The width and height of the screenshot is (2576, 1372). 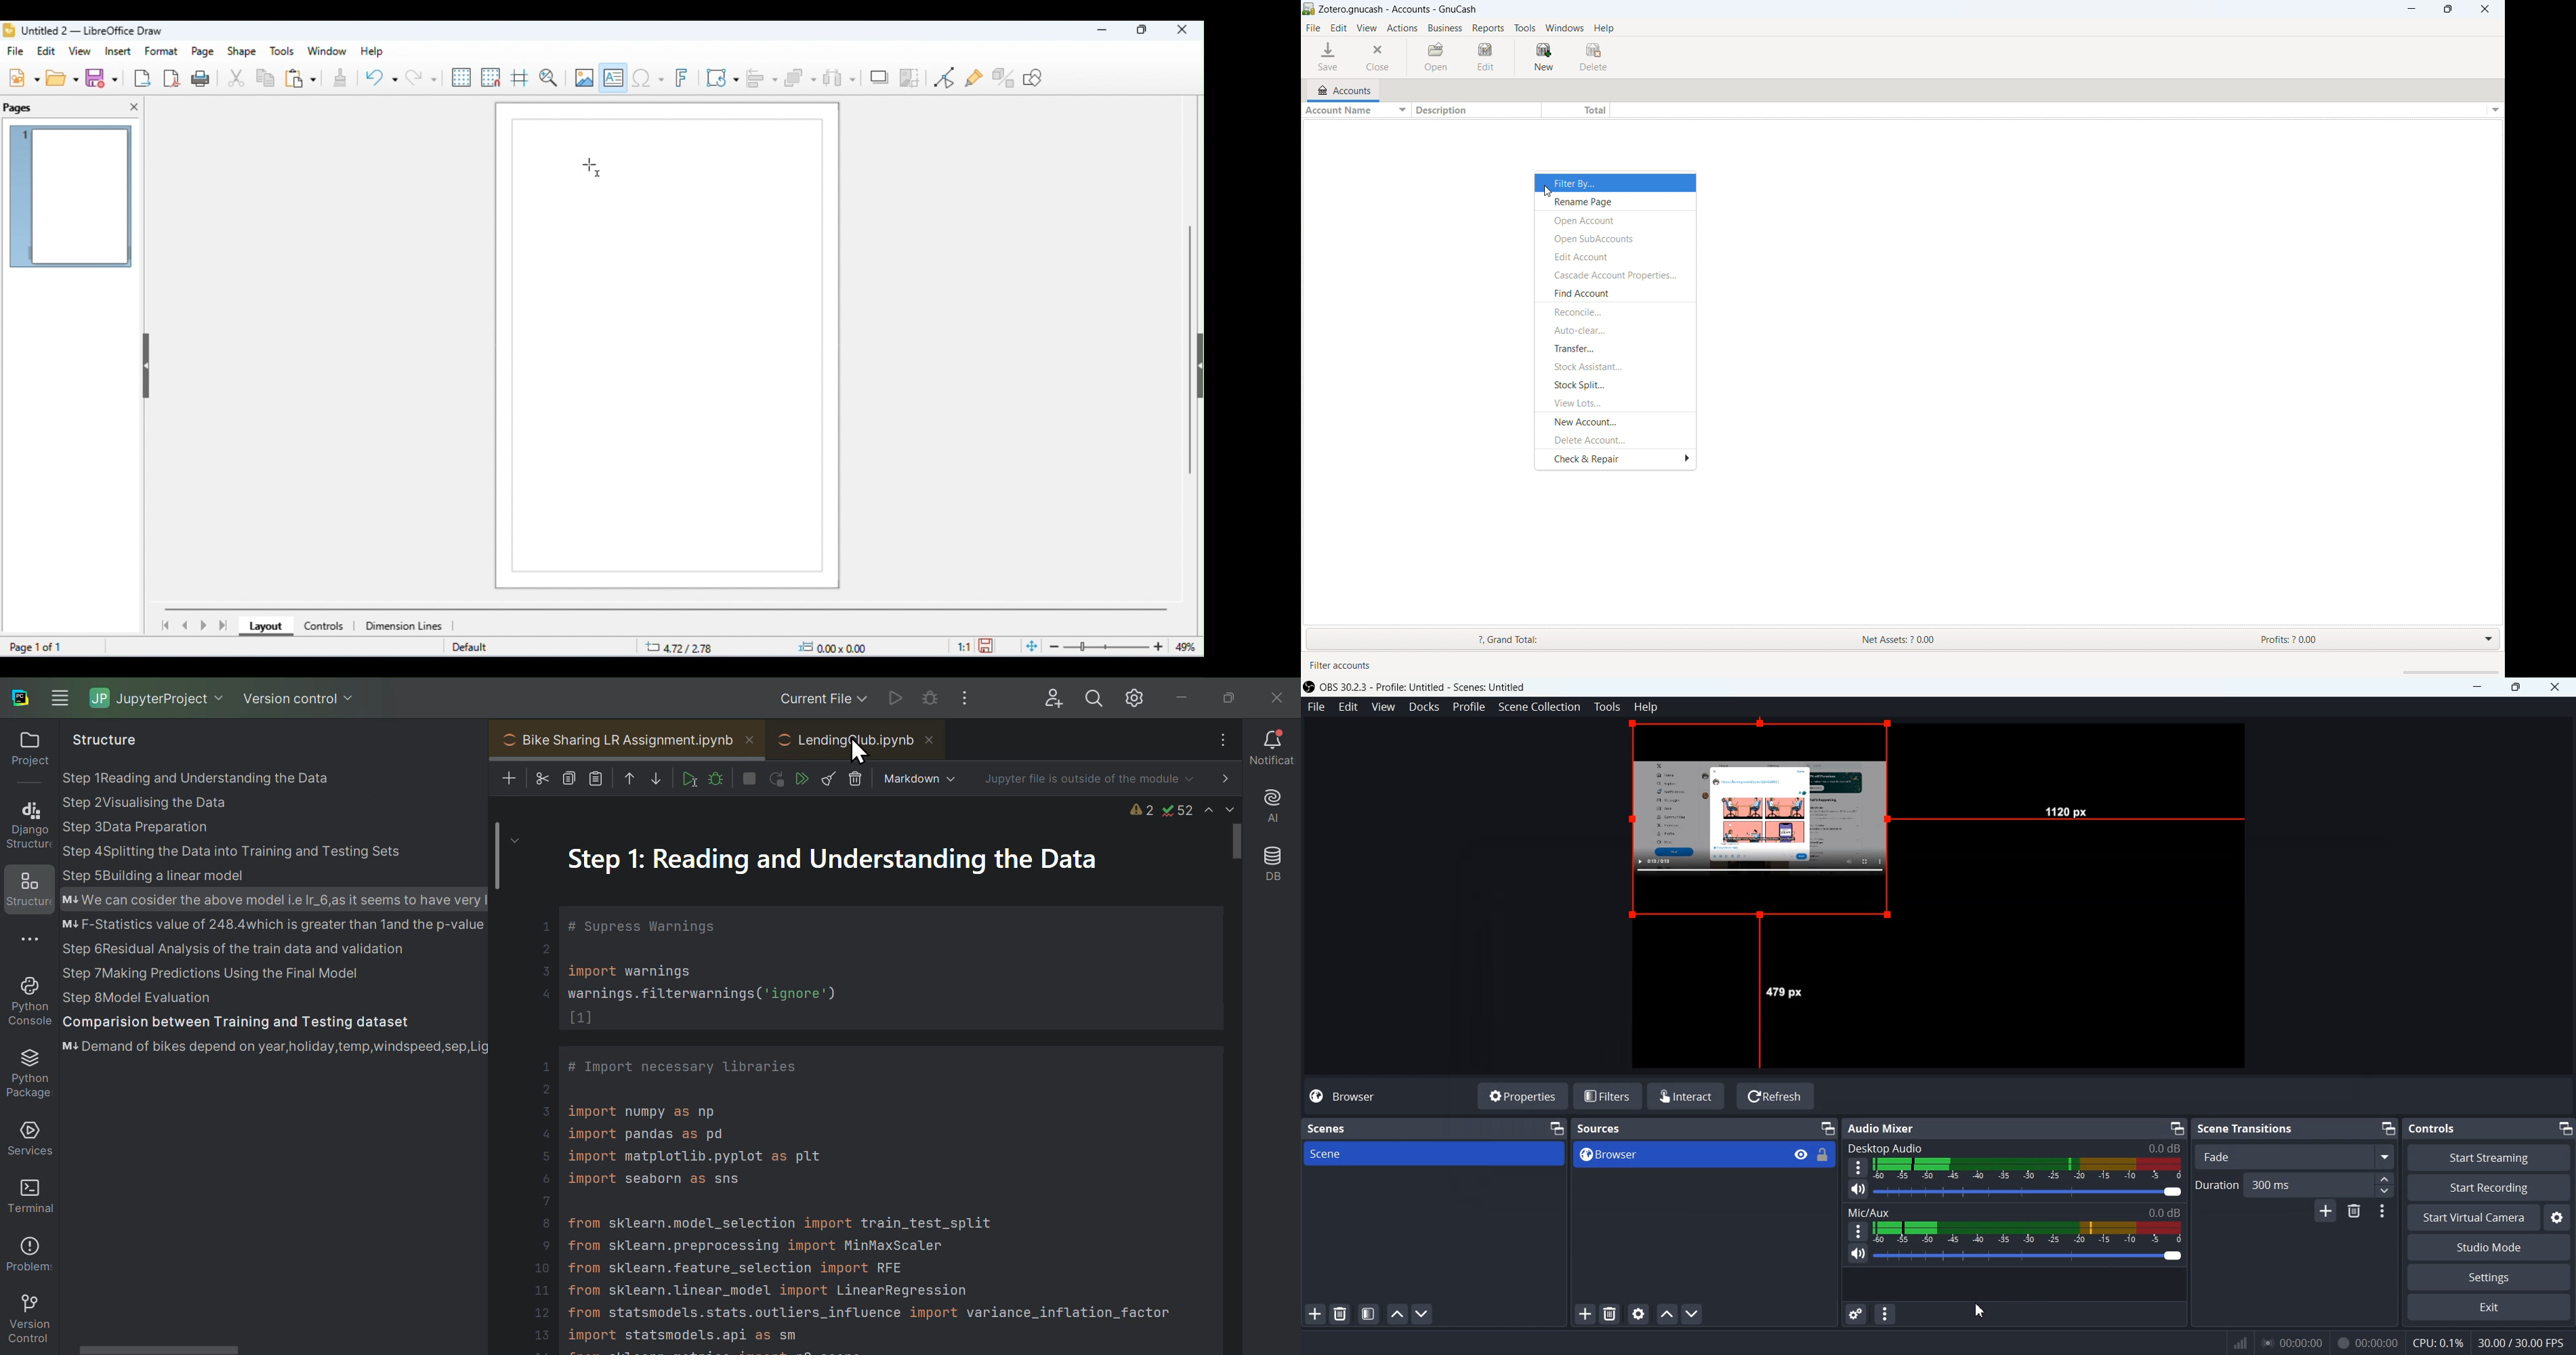 What do you see at coordinates (24, 77) in the screenshot?
I see `new` at bounding box center [24, 77].